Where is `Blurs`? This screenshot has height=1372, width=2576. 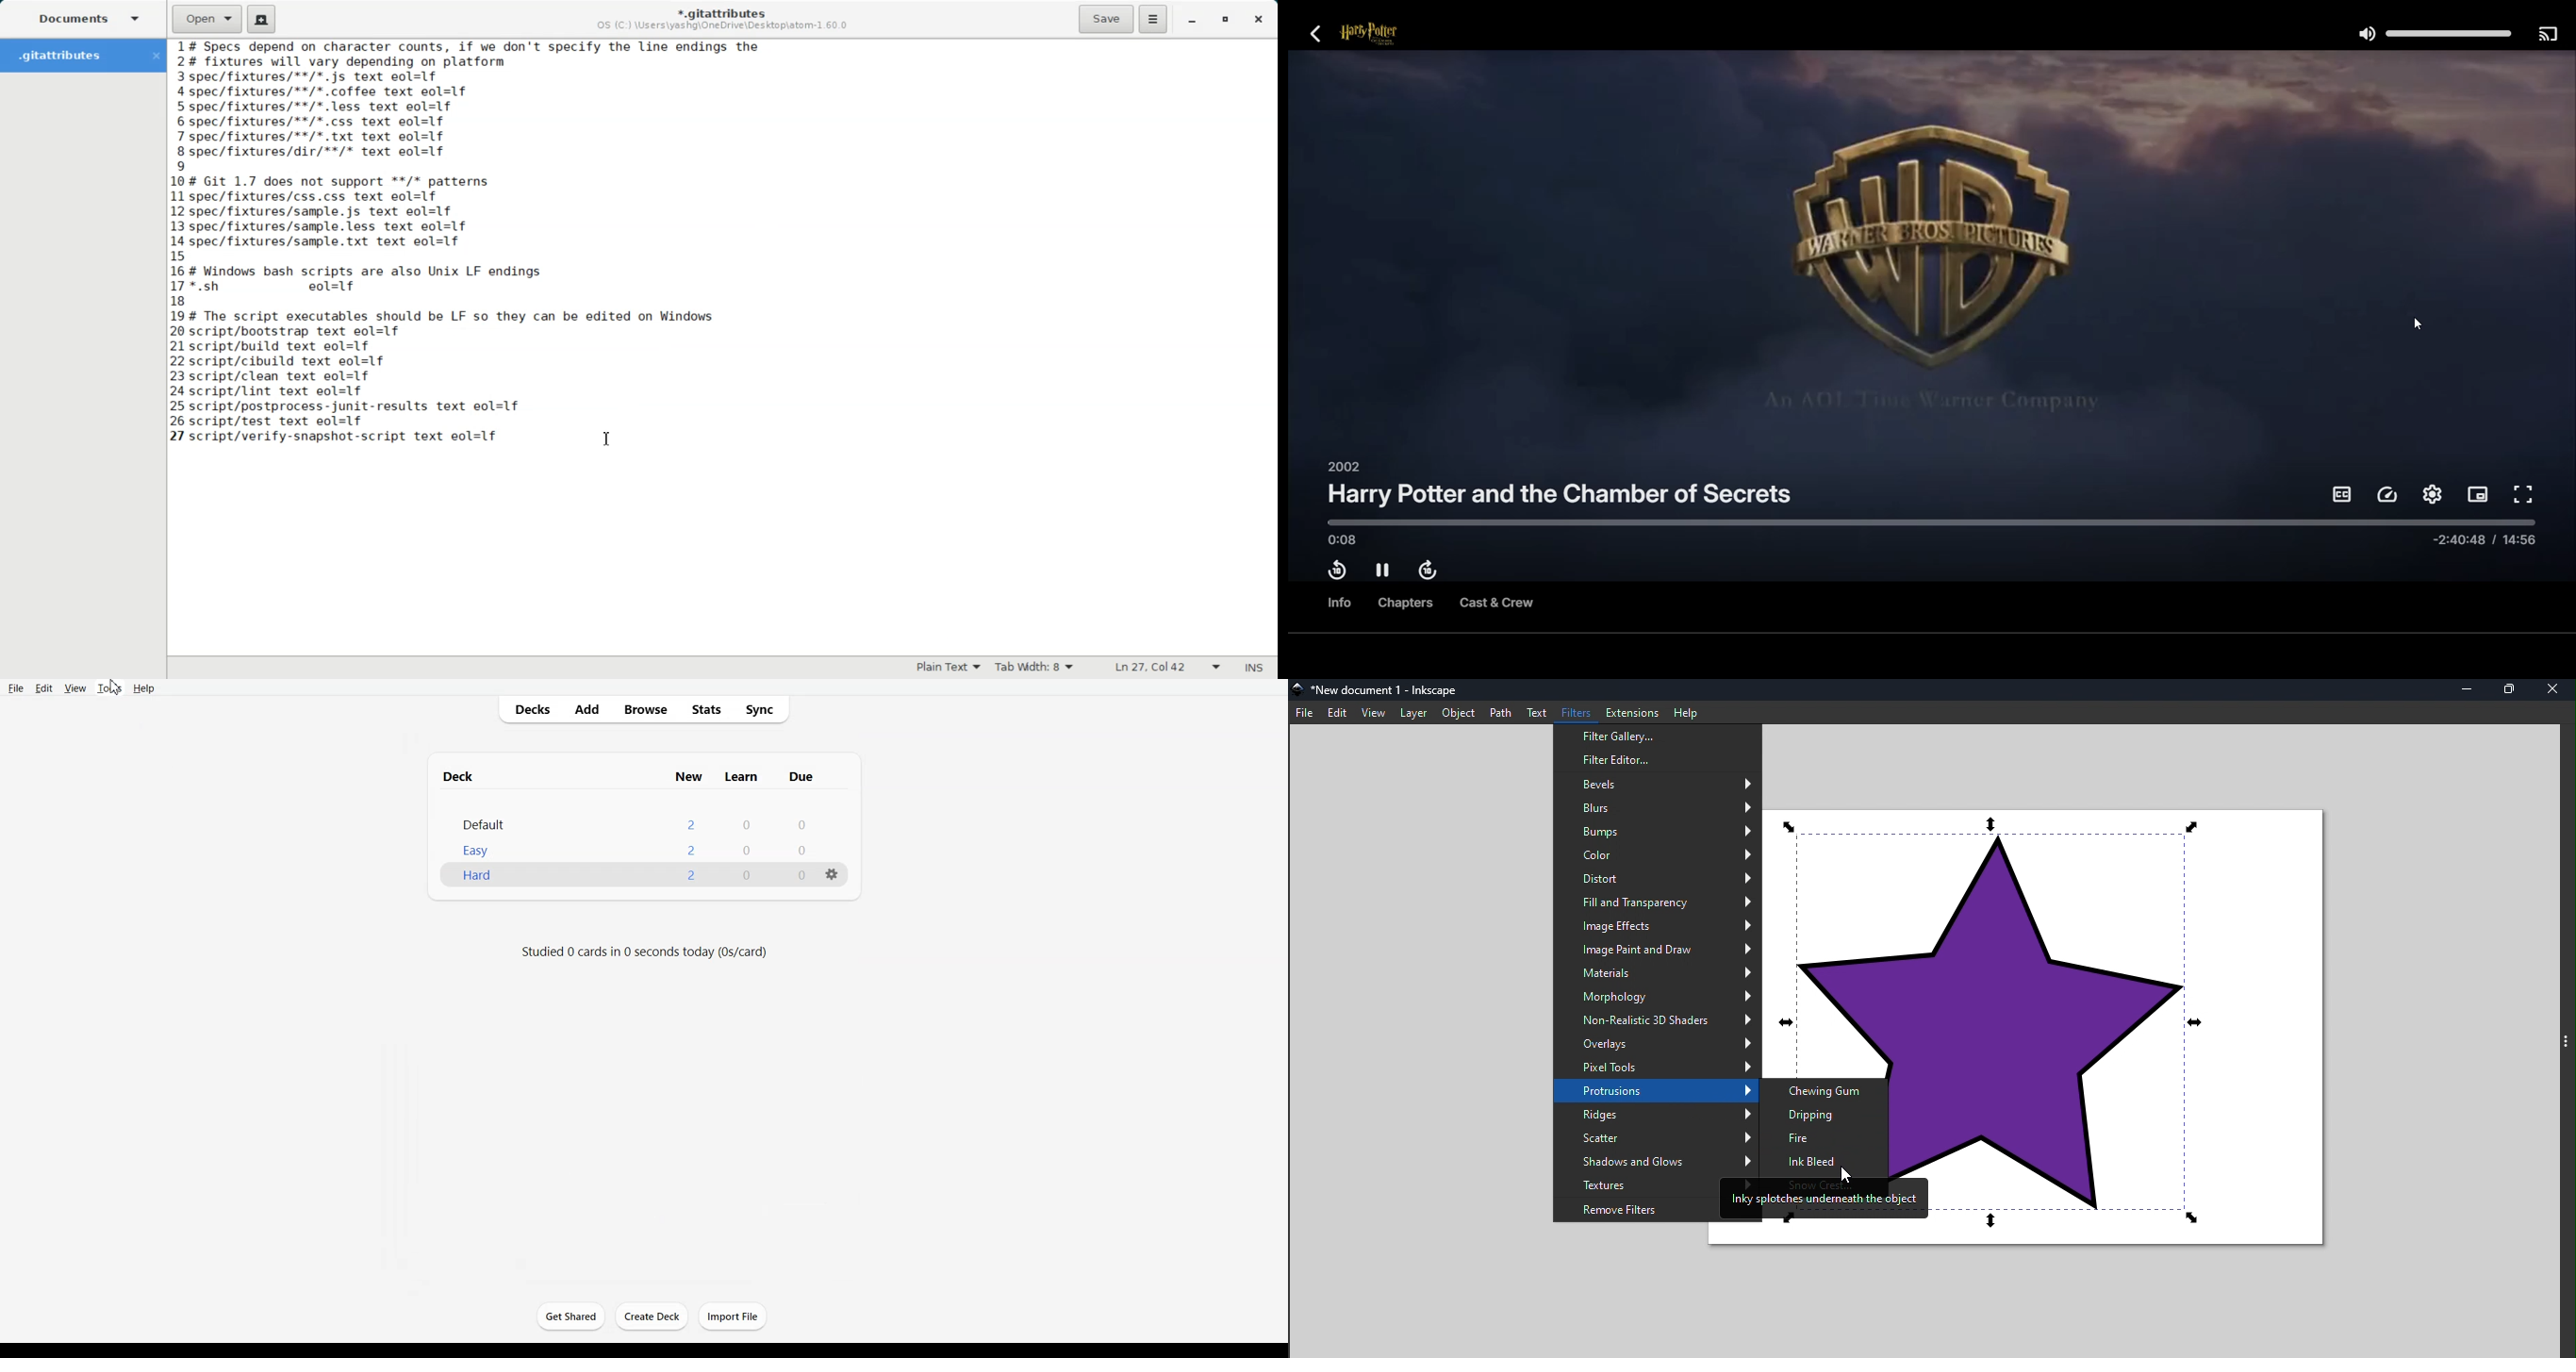
Blurs is located at coordinates (1660, 808).